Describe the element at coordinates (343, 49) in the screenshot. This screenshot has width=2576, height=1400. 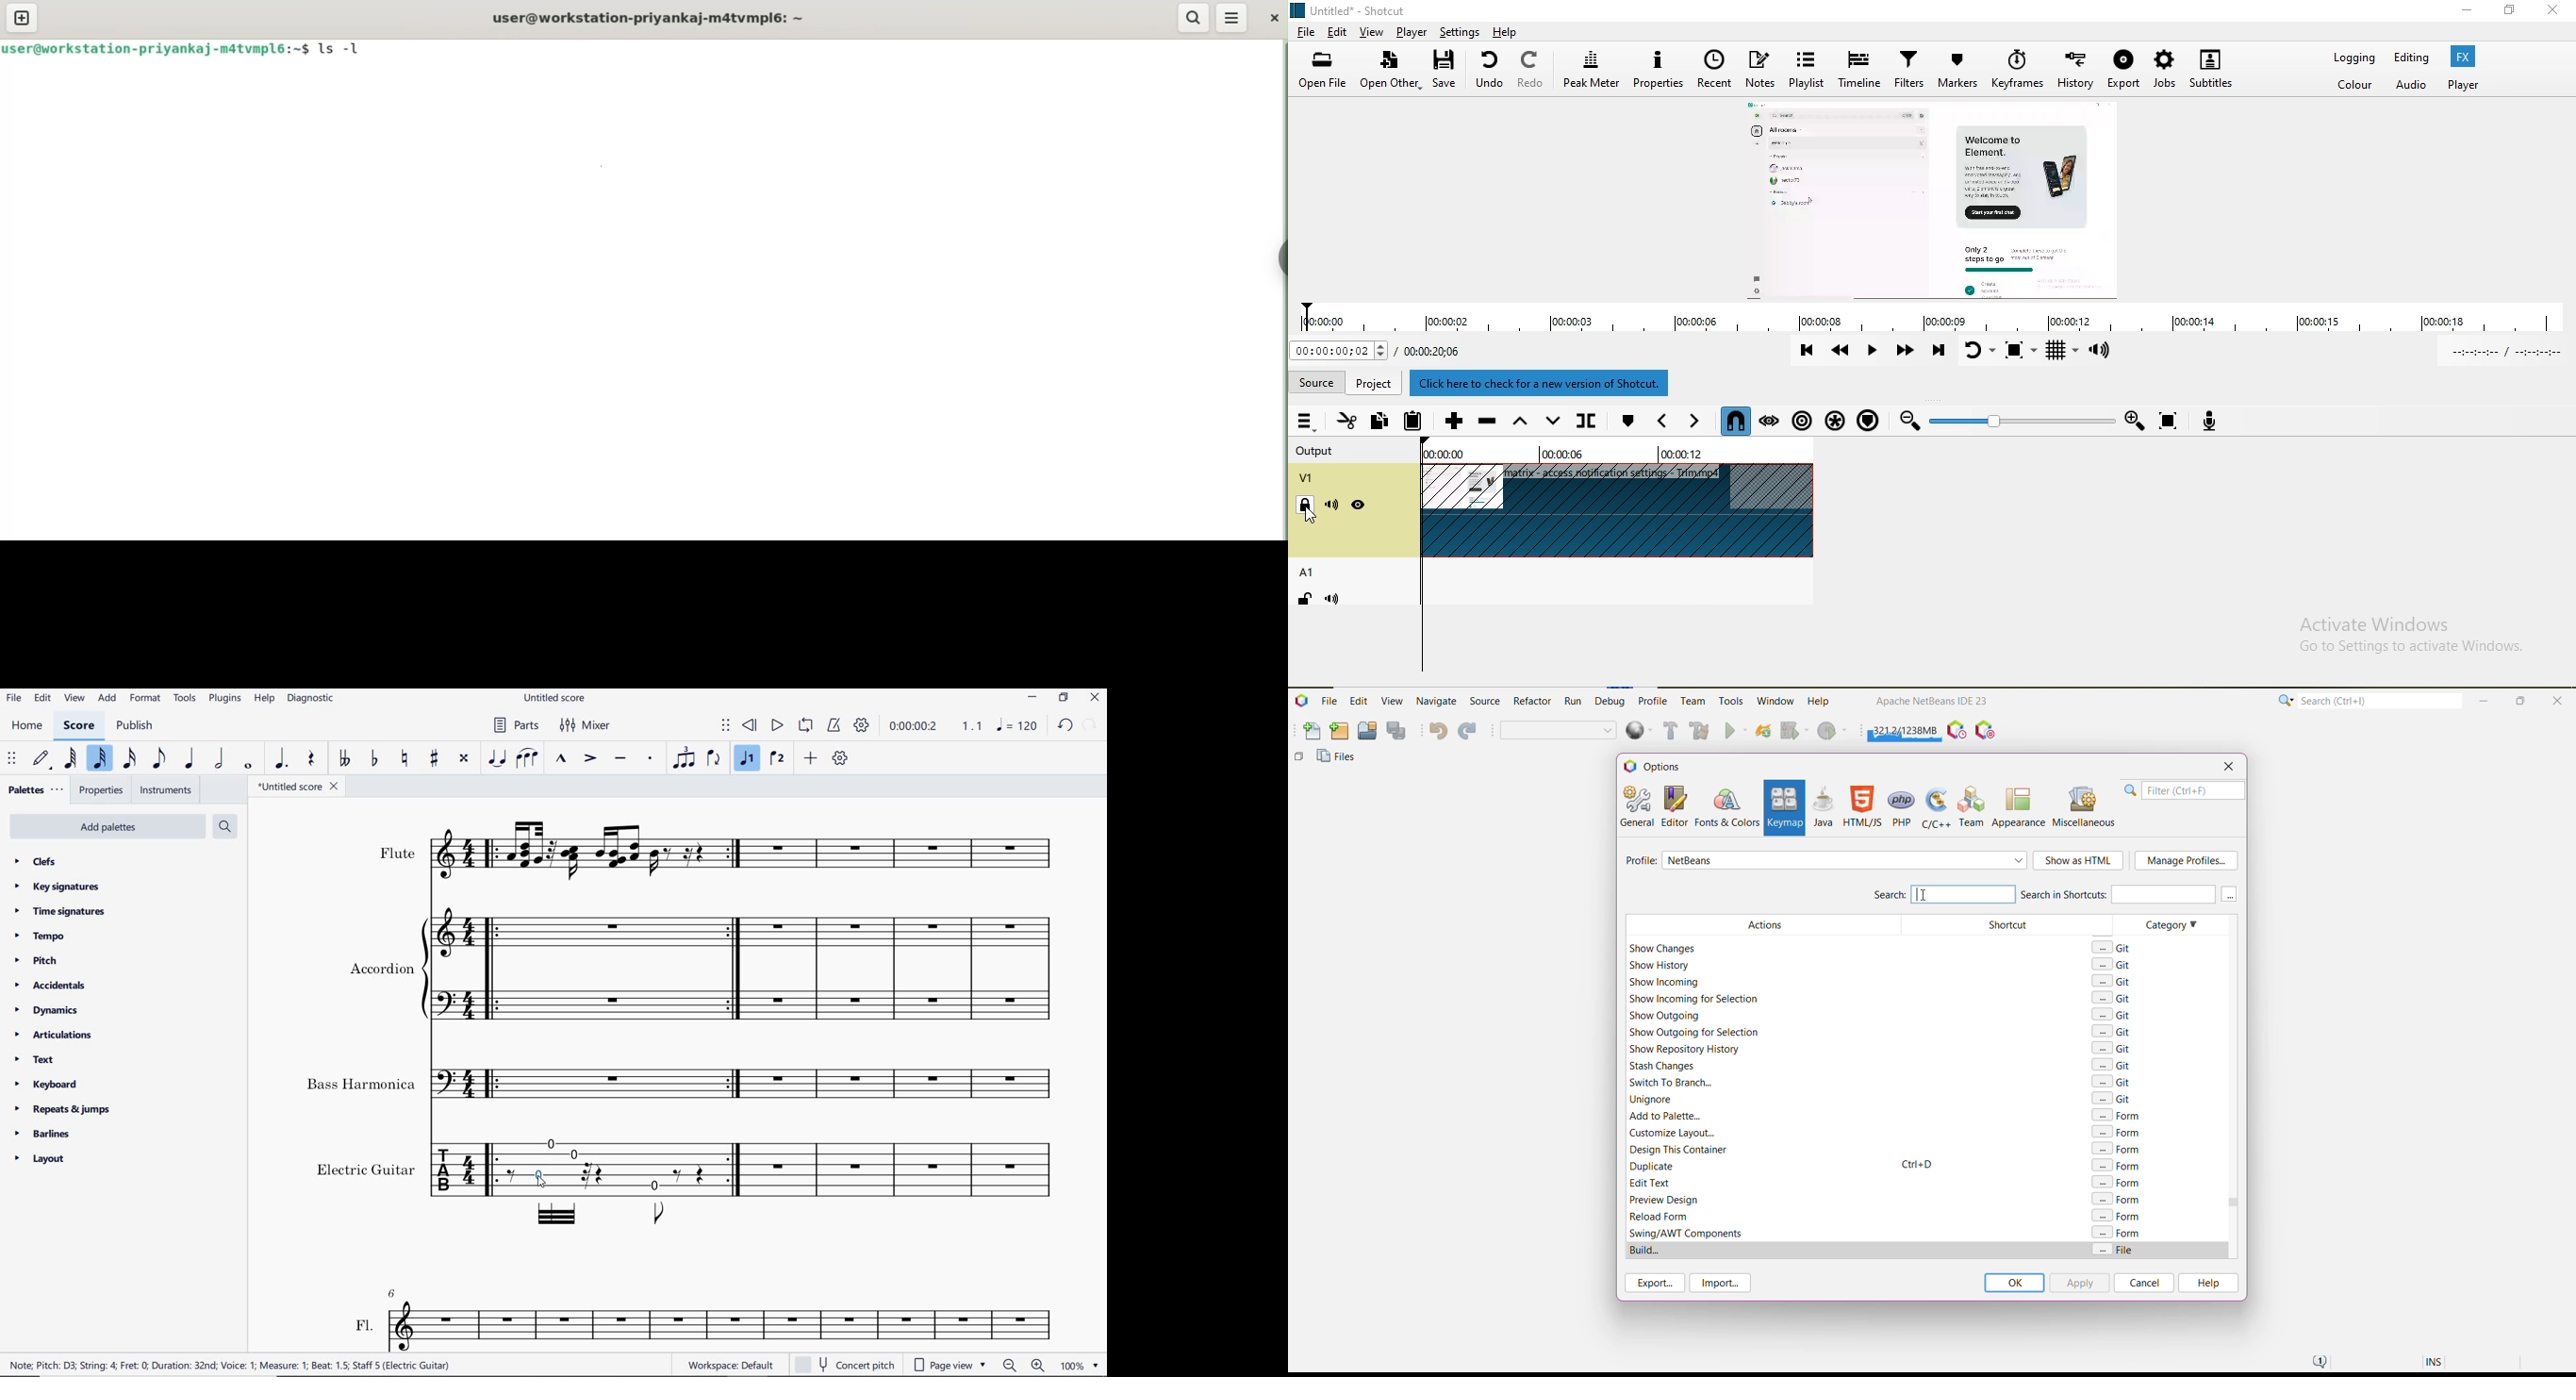
I see `ls -l` at that location.